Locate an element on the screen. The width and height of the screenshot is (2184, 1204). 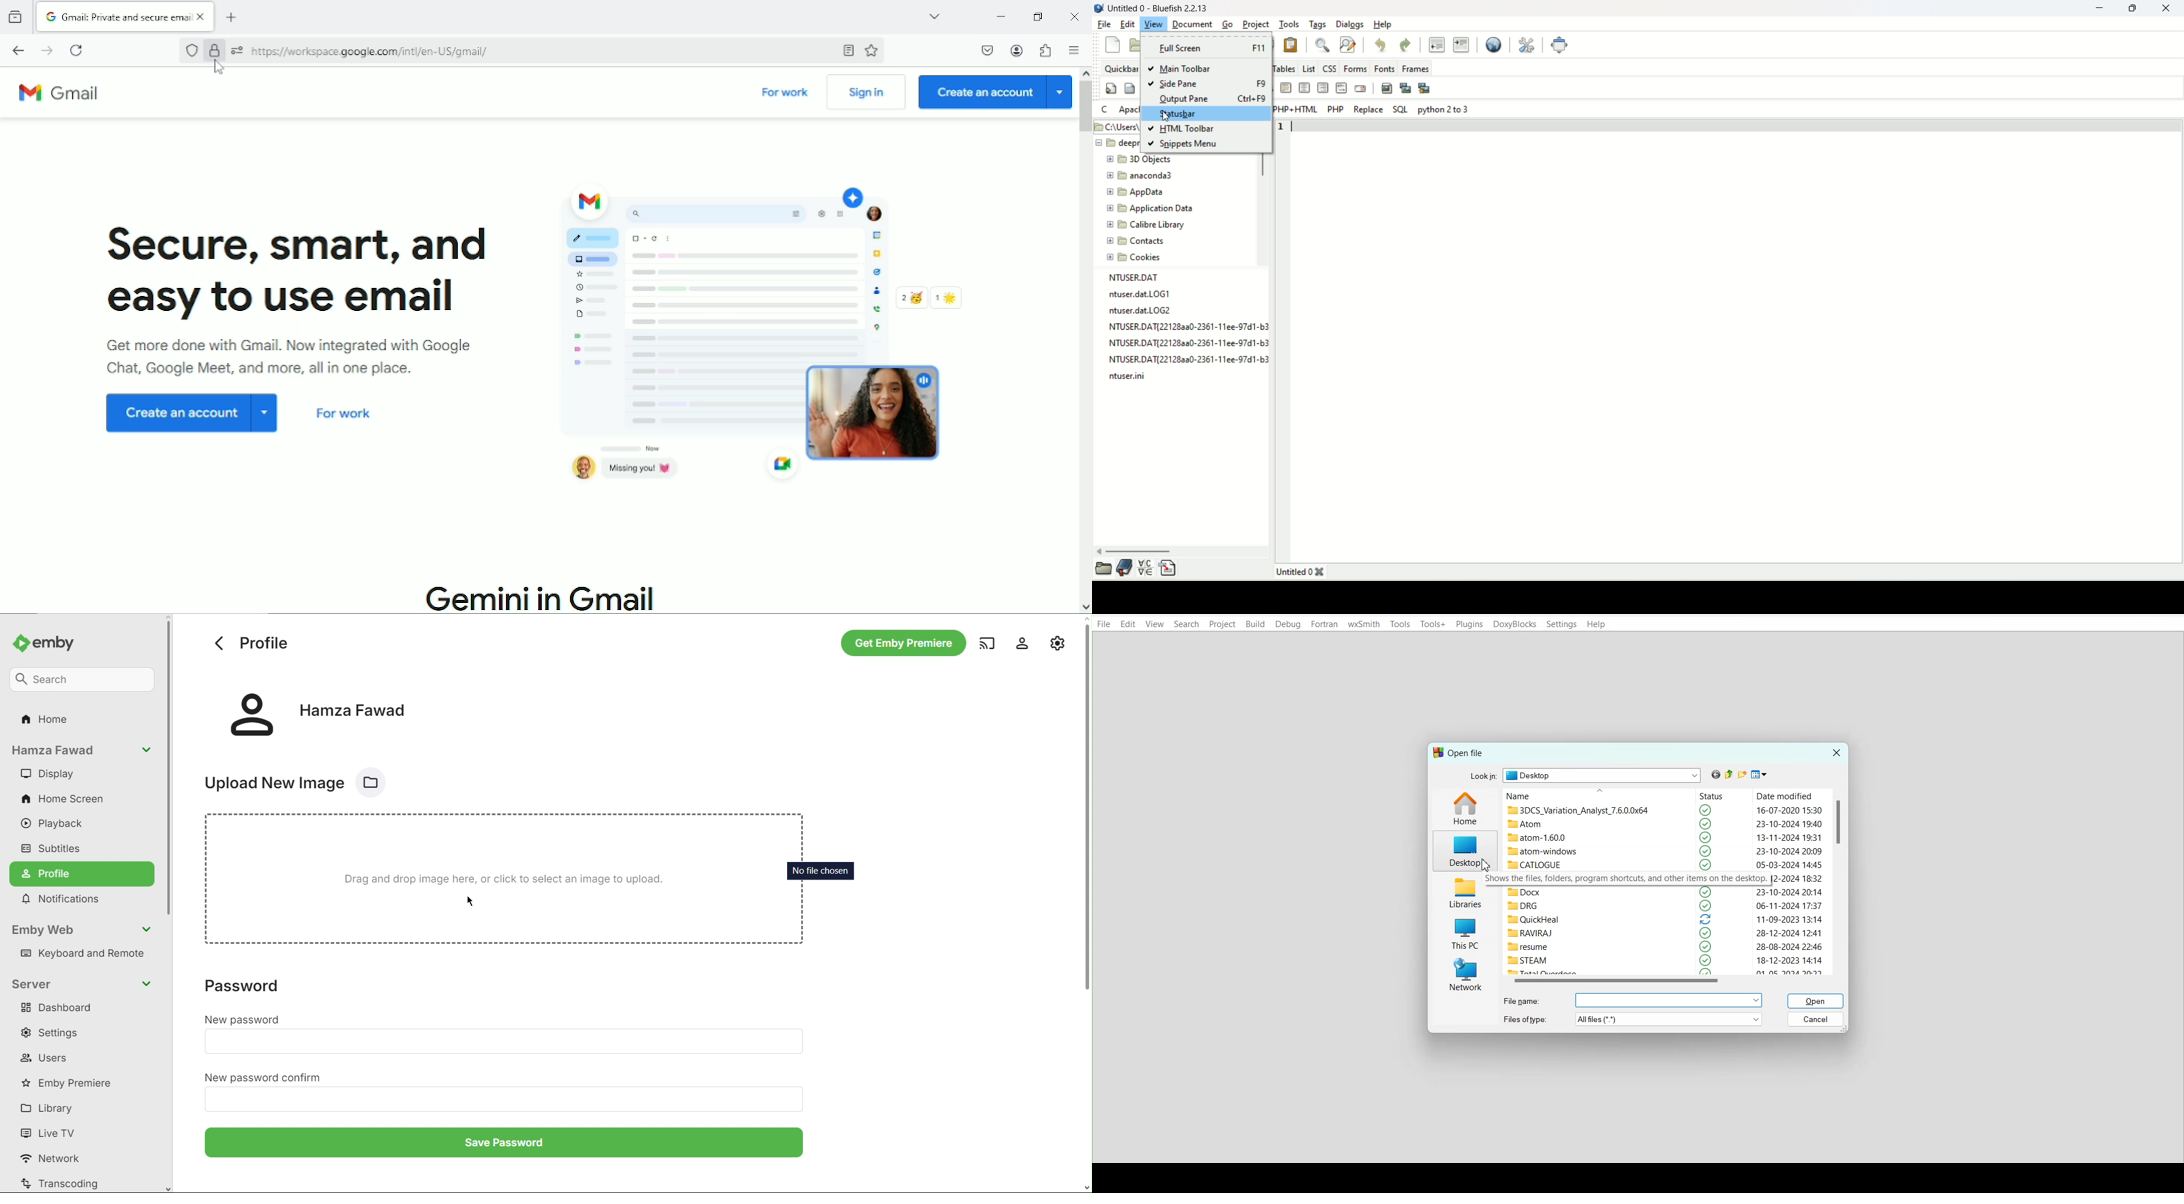
close is located at coordinates (2168, 9).